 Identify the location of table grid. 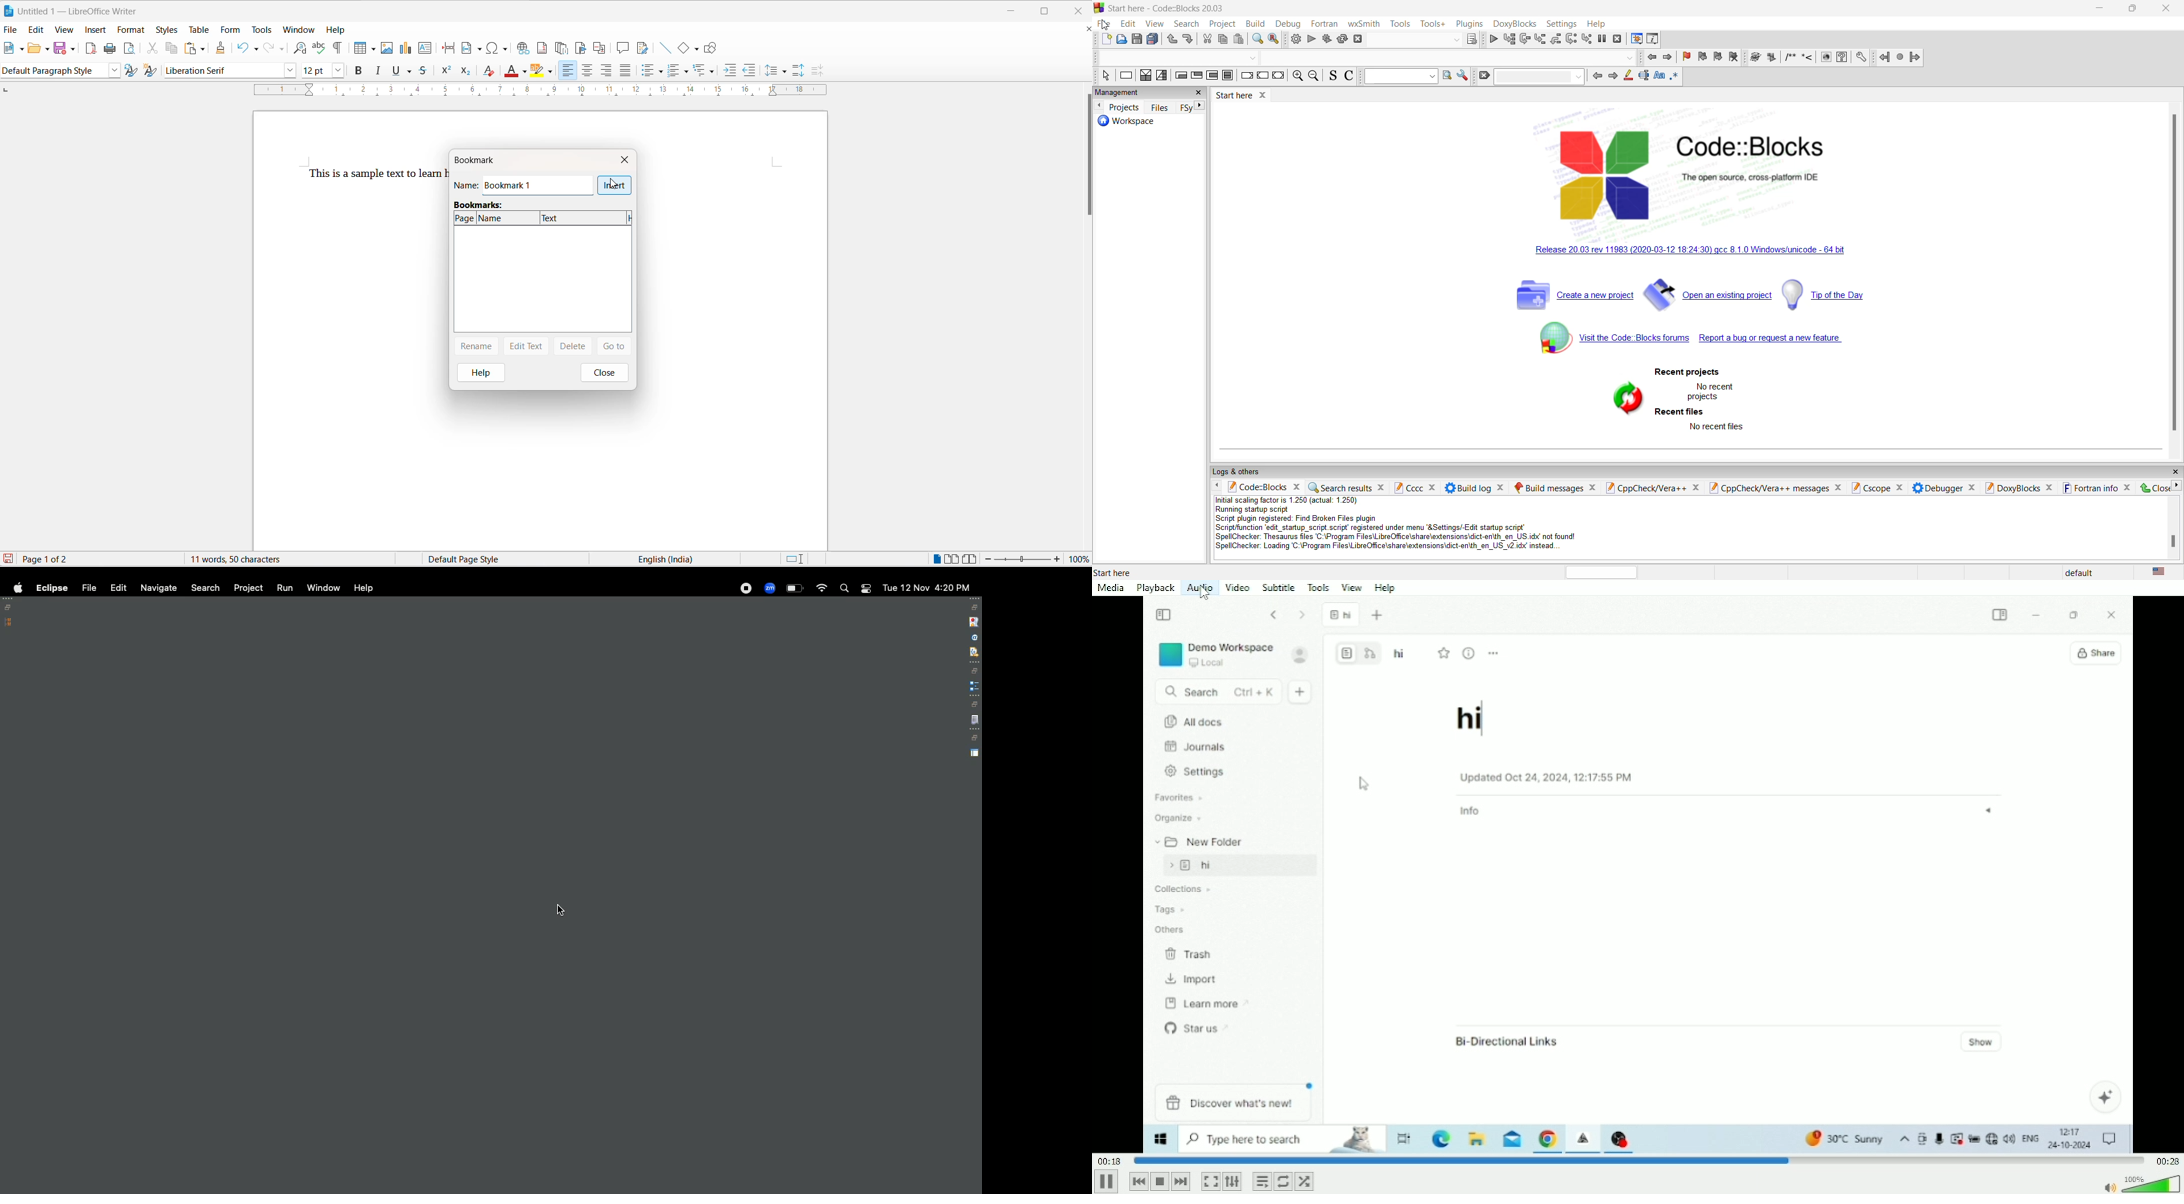
(372, 50).